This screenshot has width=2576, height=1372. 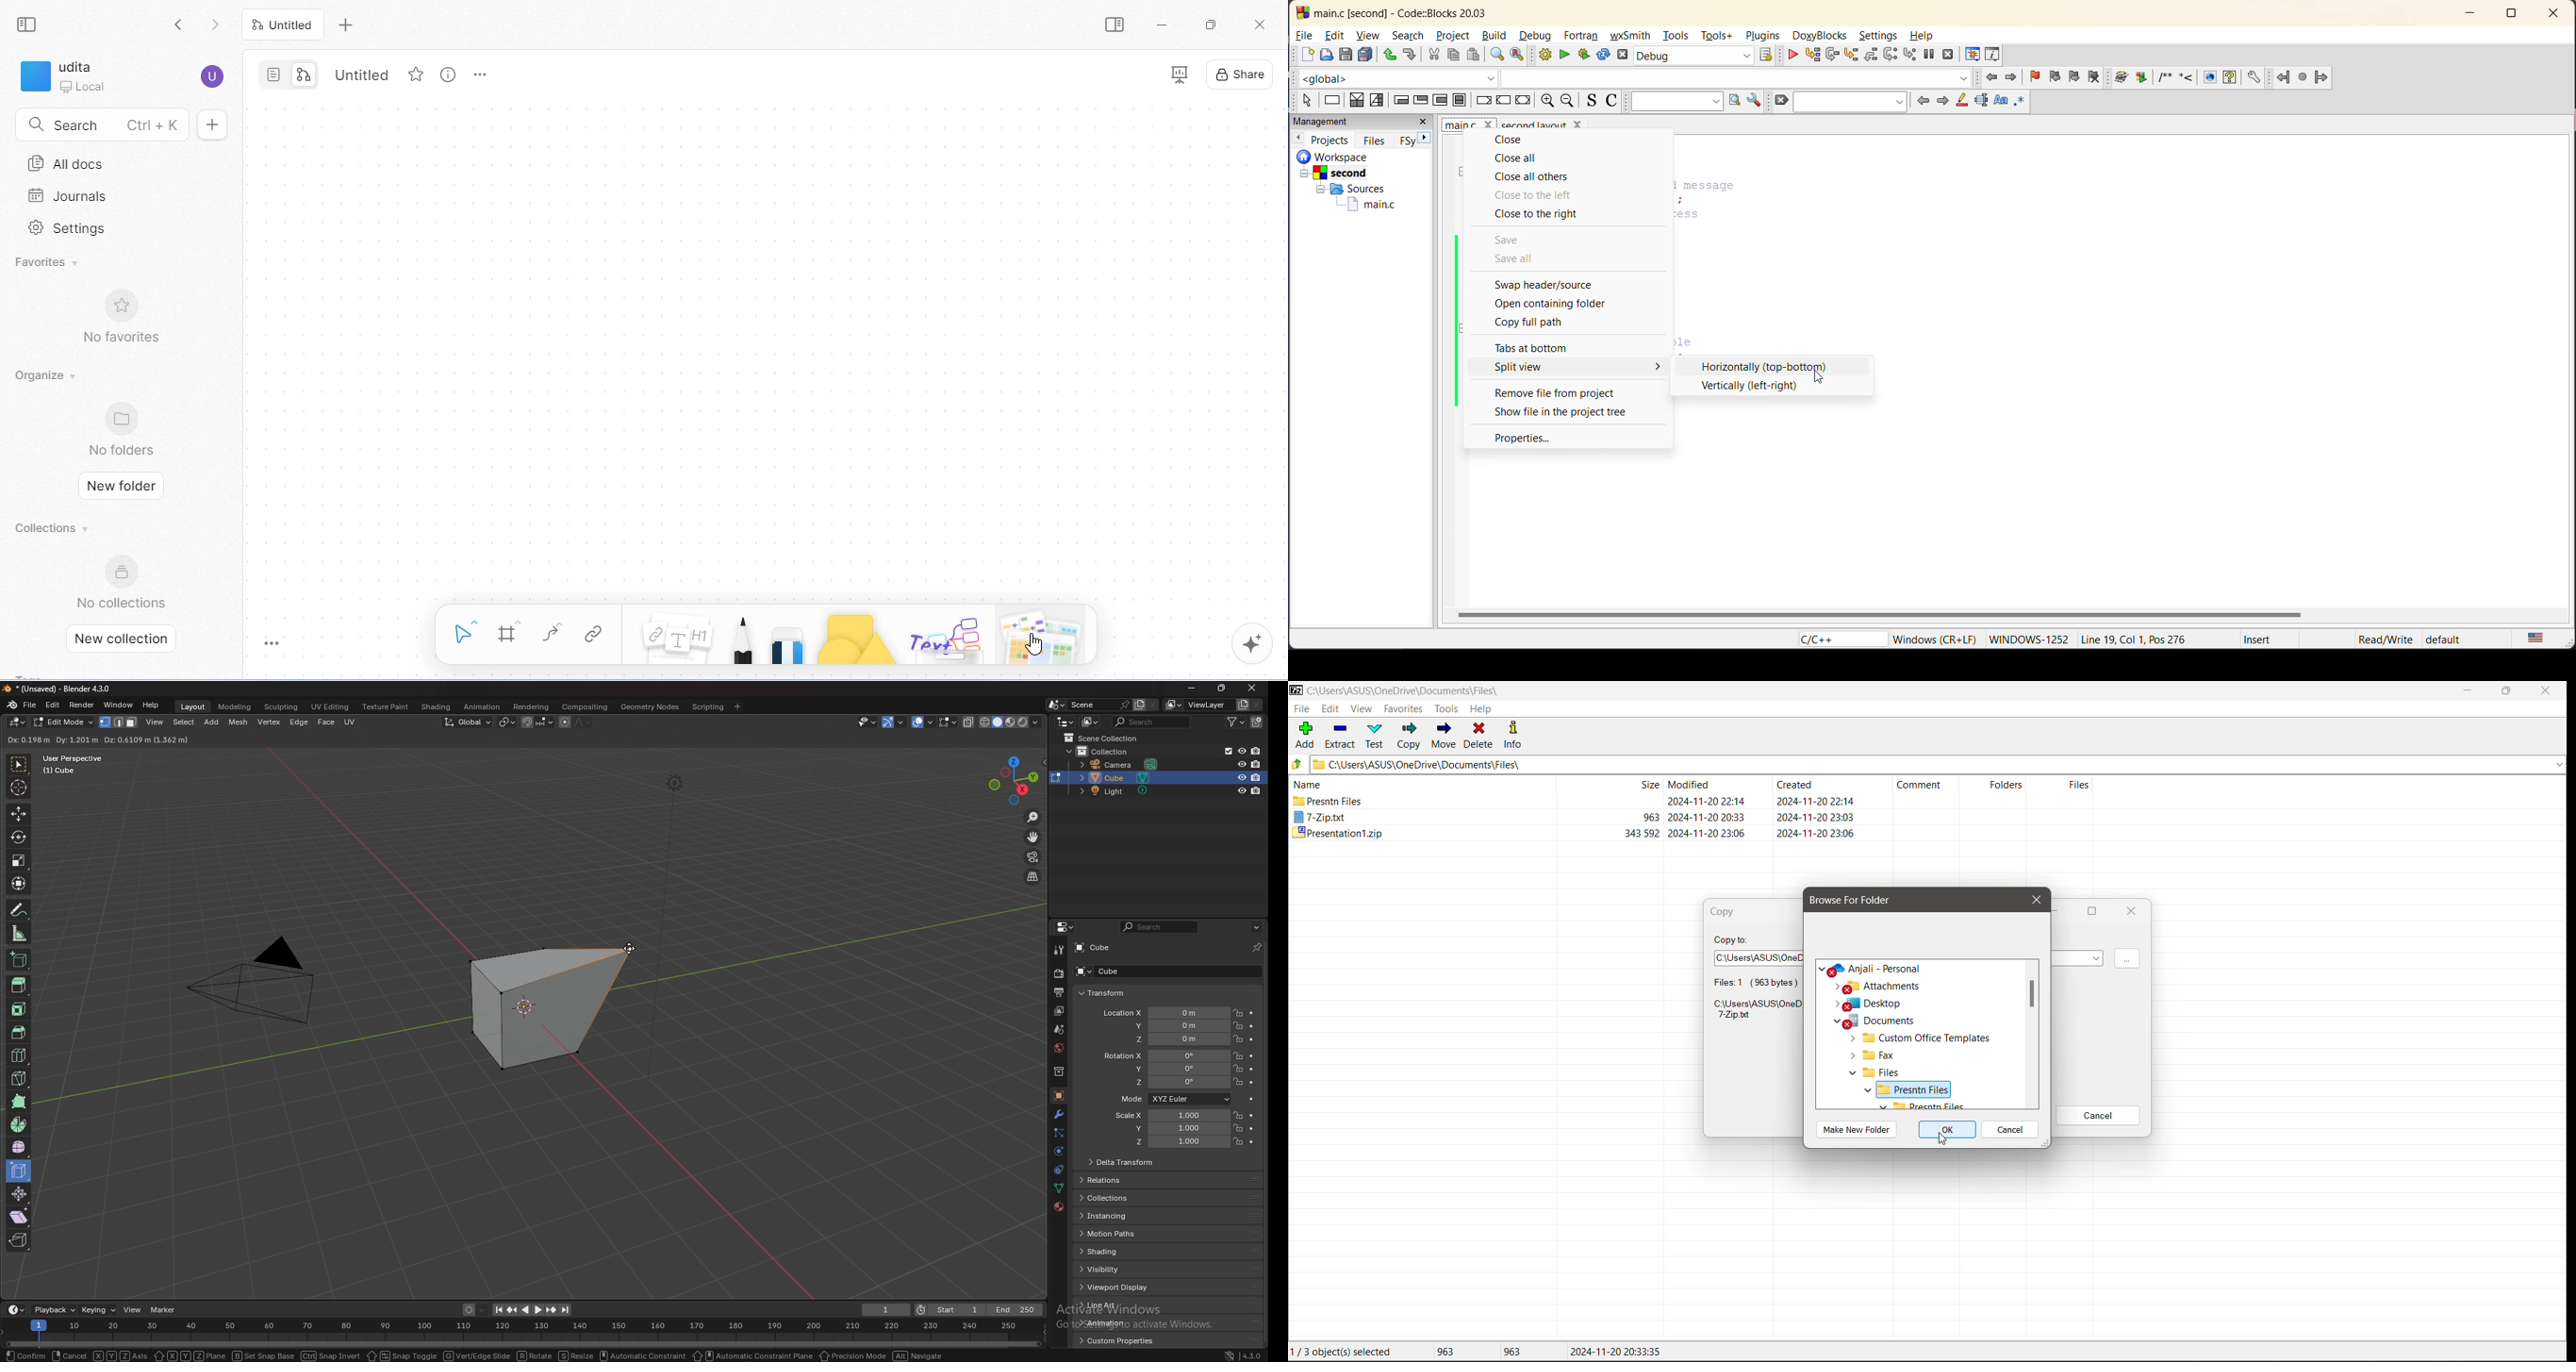 What do you see at coordinates (933, 754) in the screenshot?
I see `hide in viewport` at bounding box center [933, 754].